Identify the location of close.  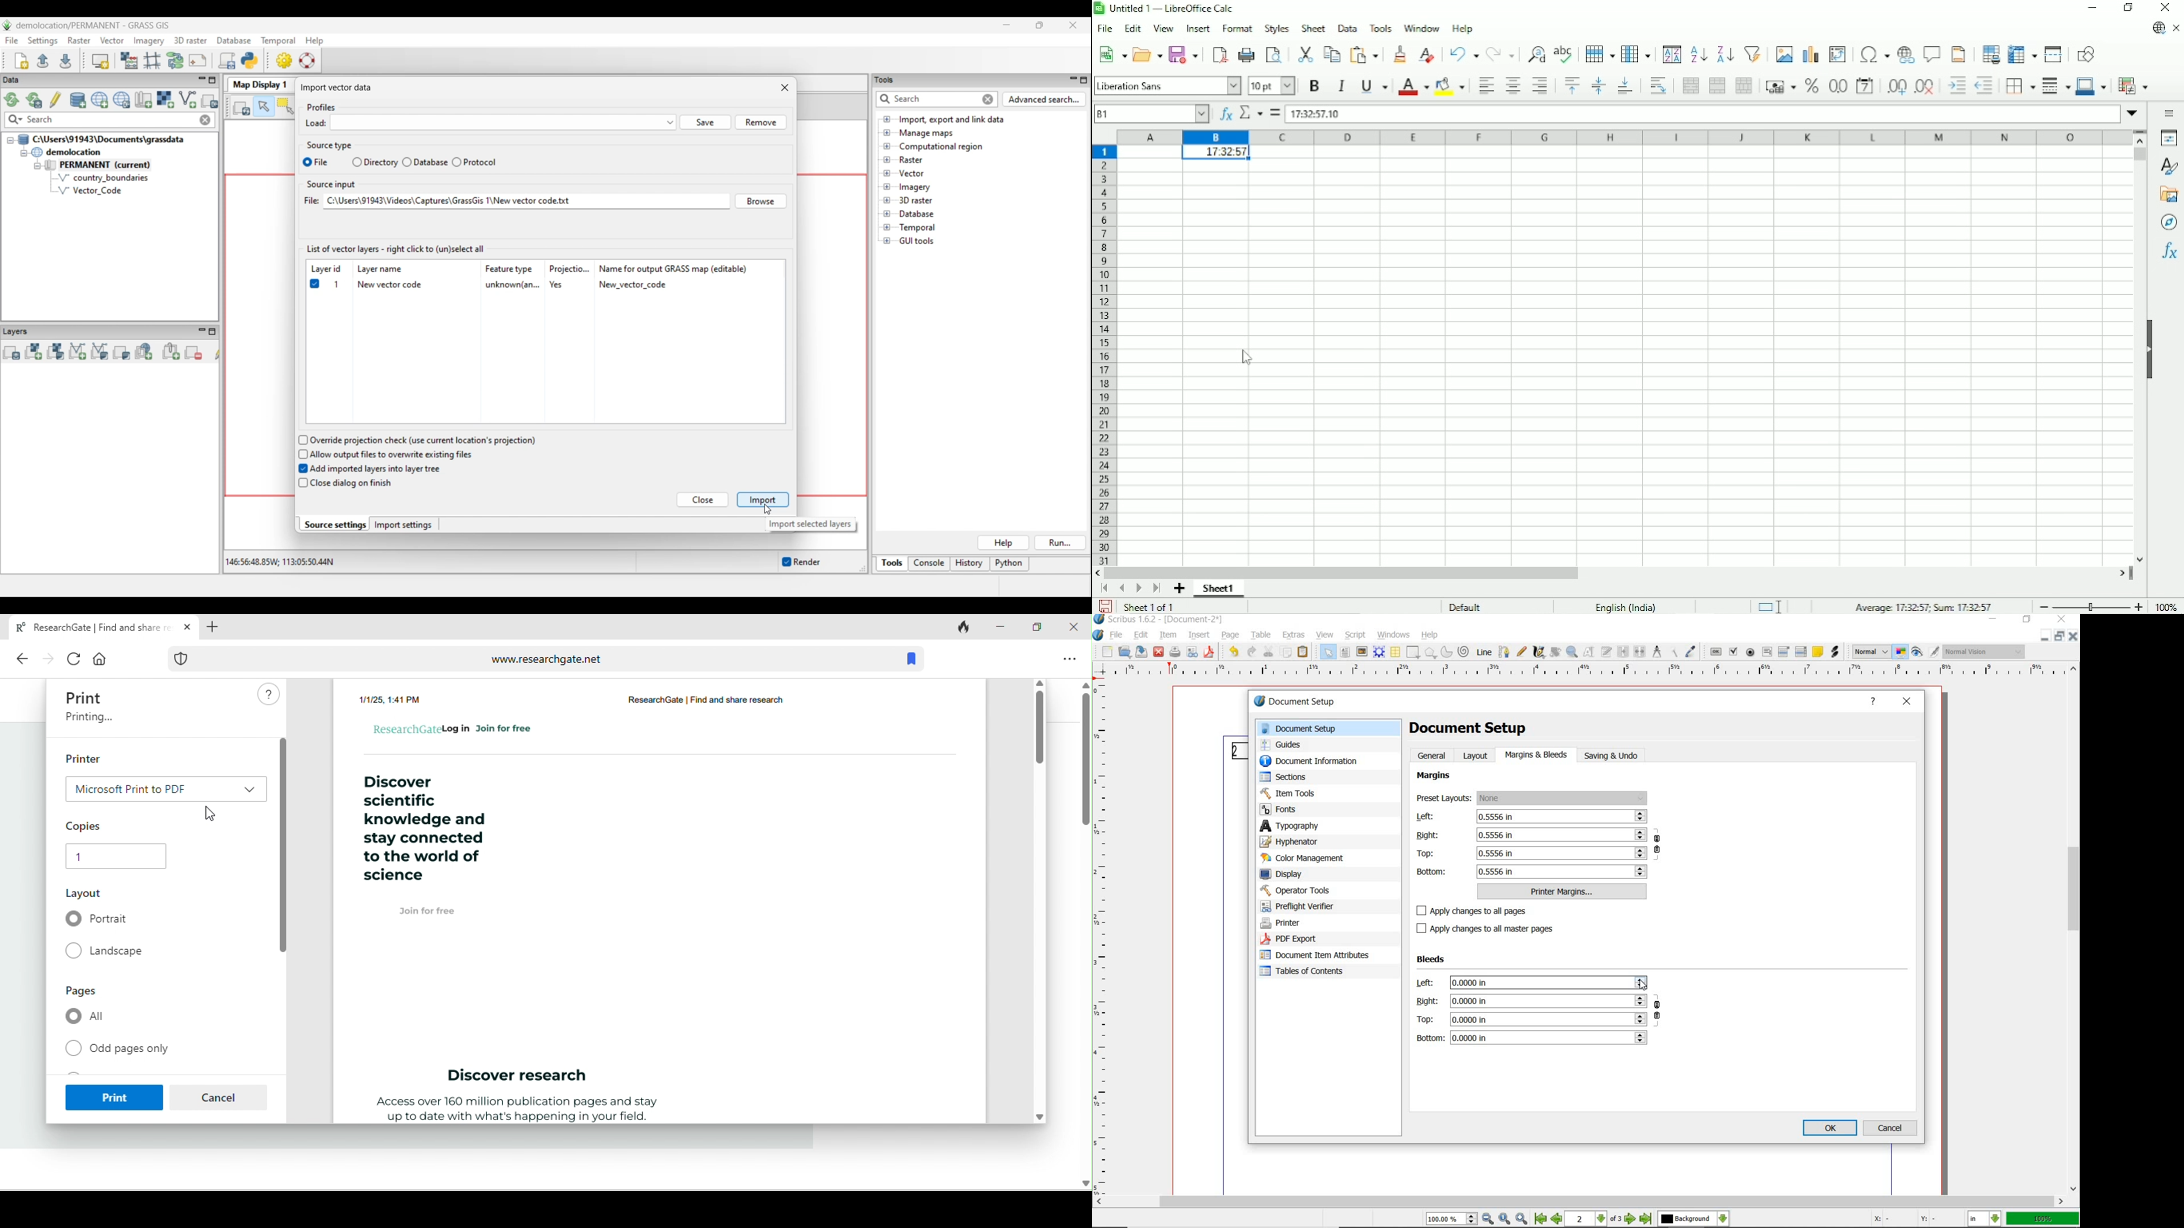
(2061, 620).